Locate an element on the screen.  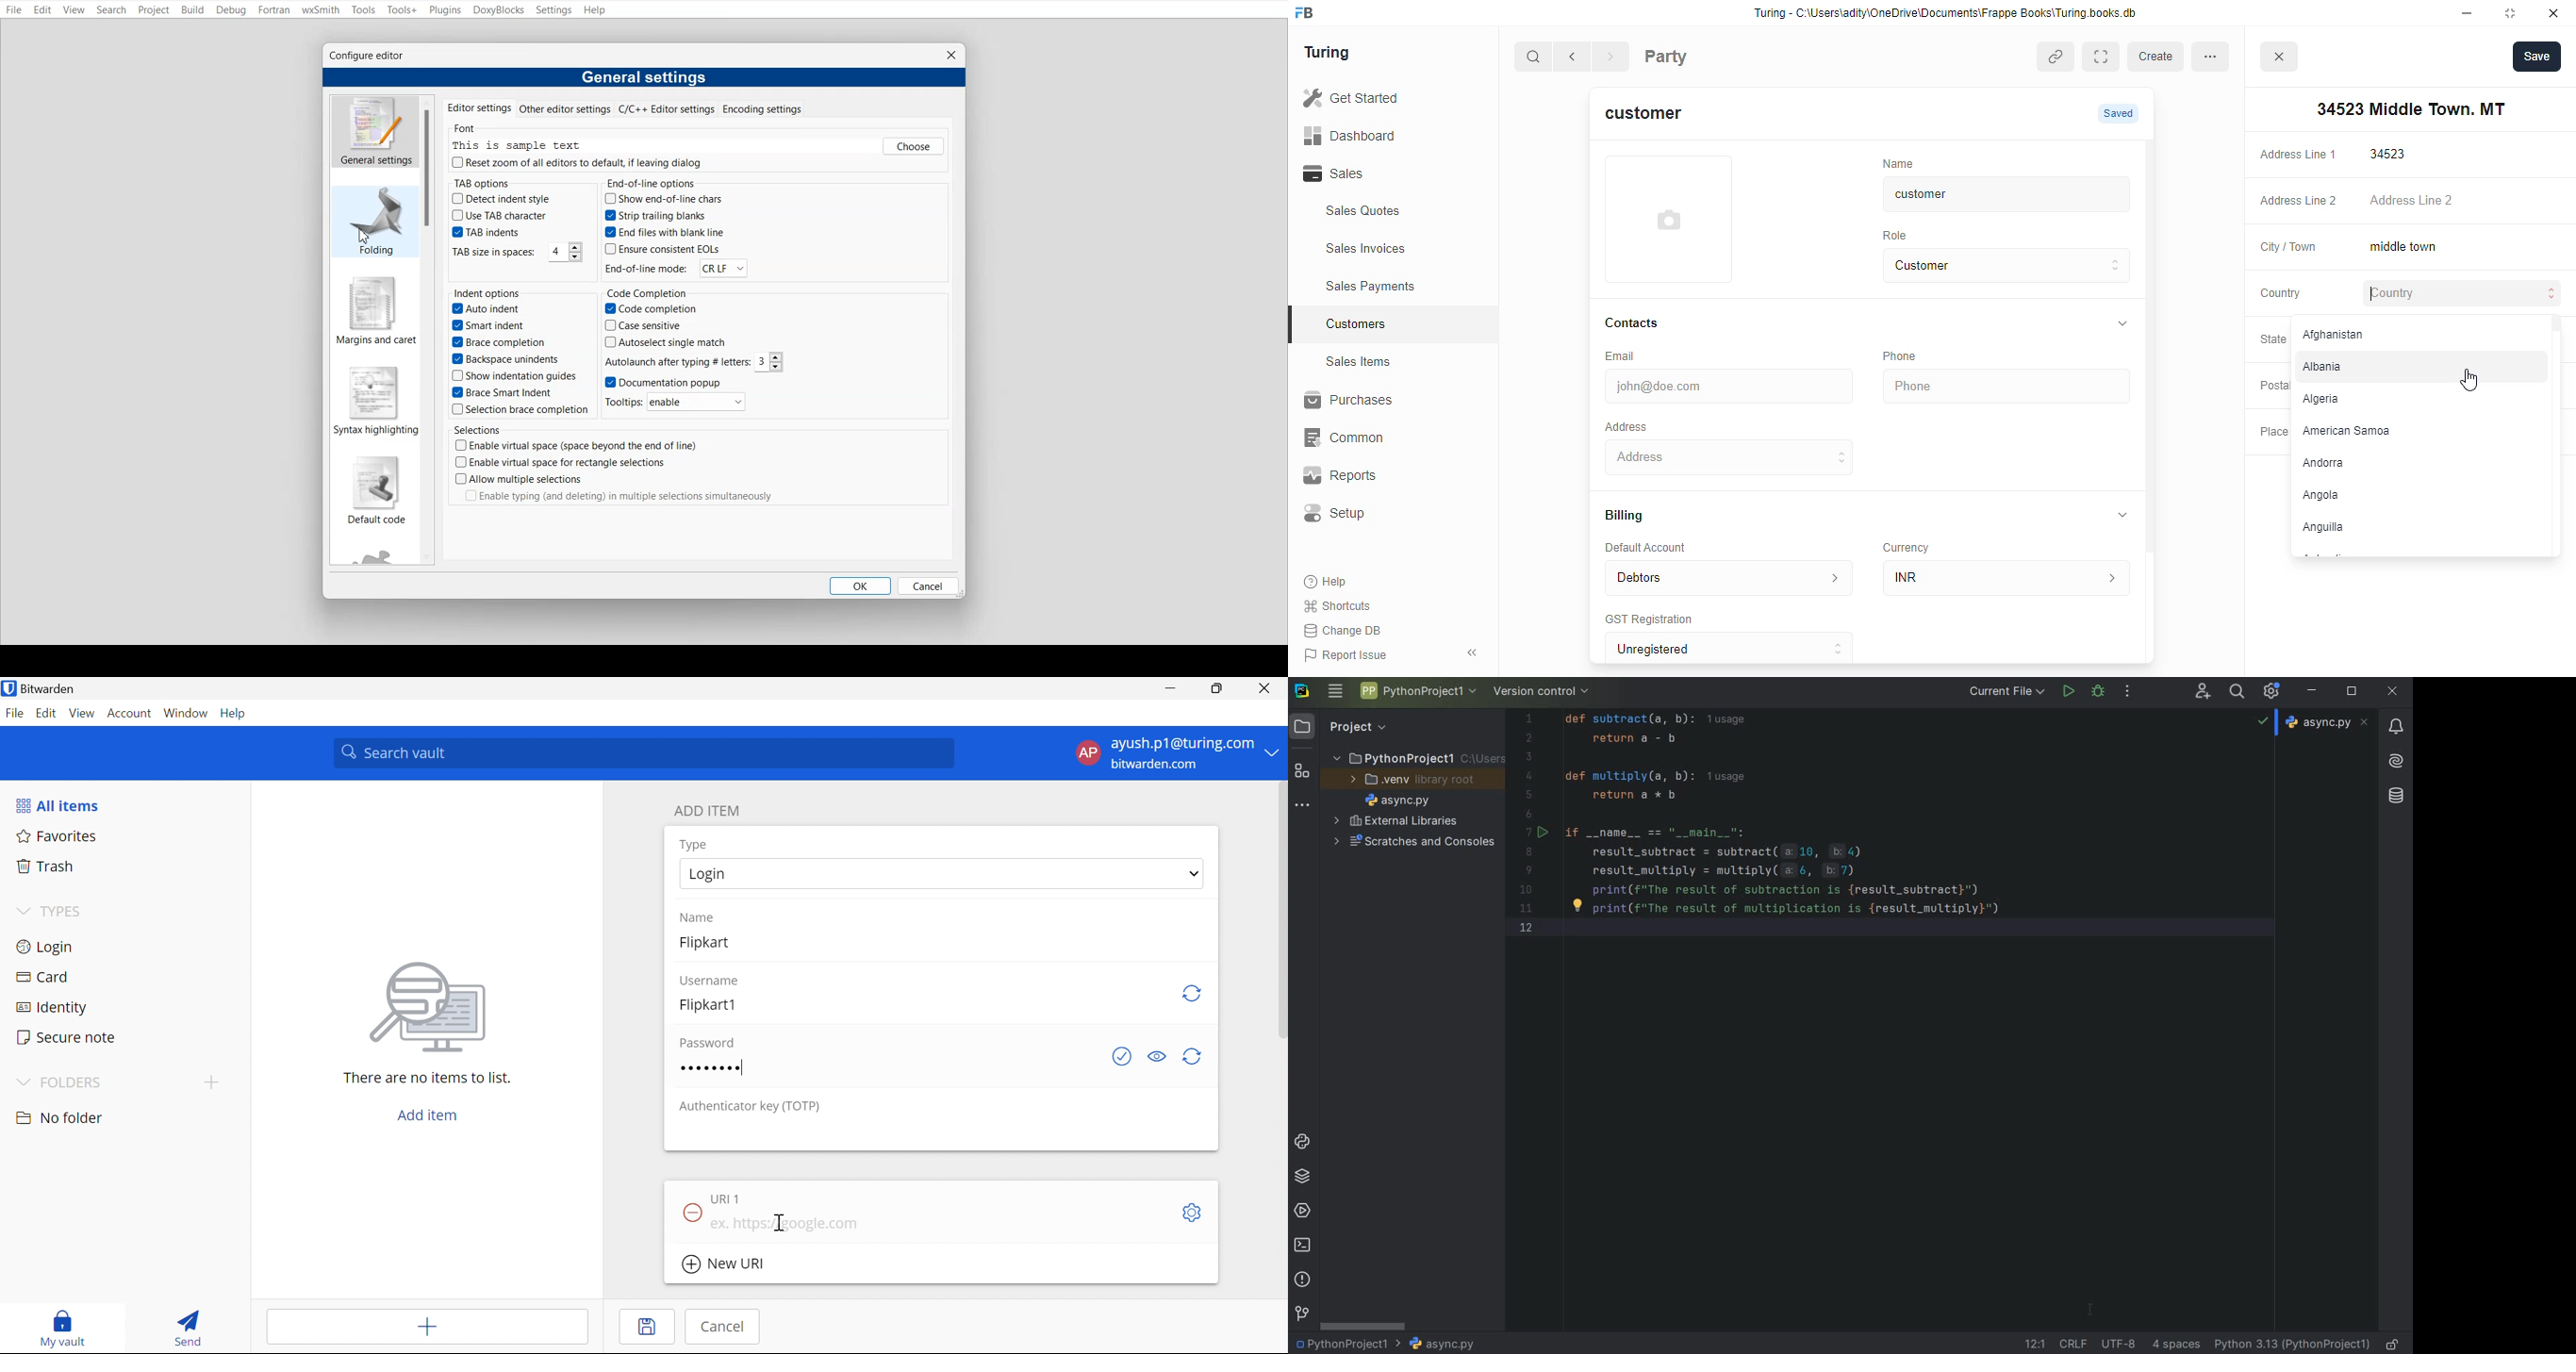
Address Line 2 is located at coordinates (2294, 202).